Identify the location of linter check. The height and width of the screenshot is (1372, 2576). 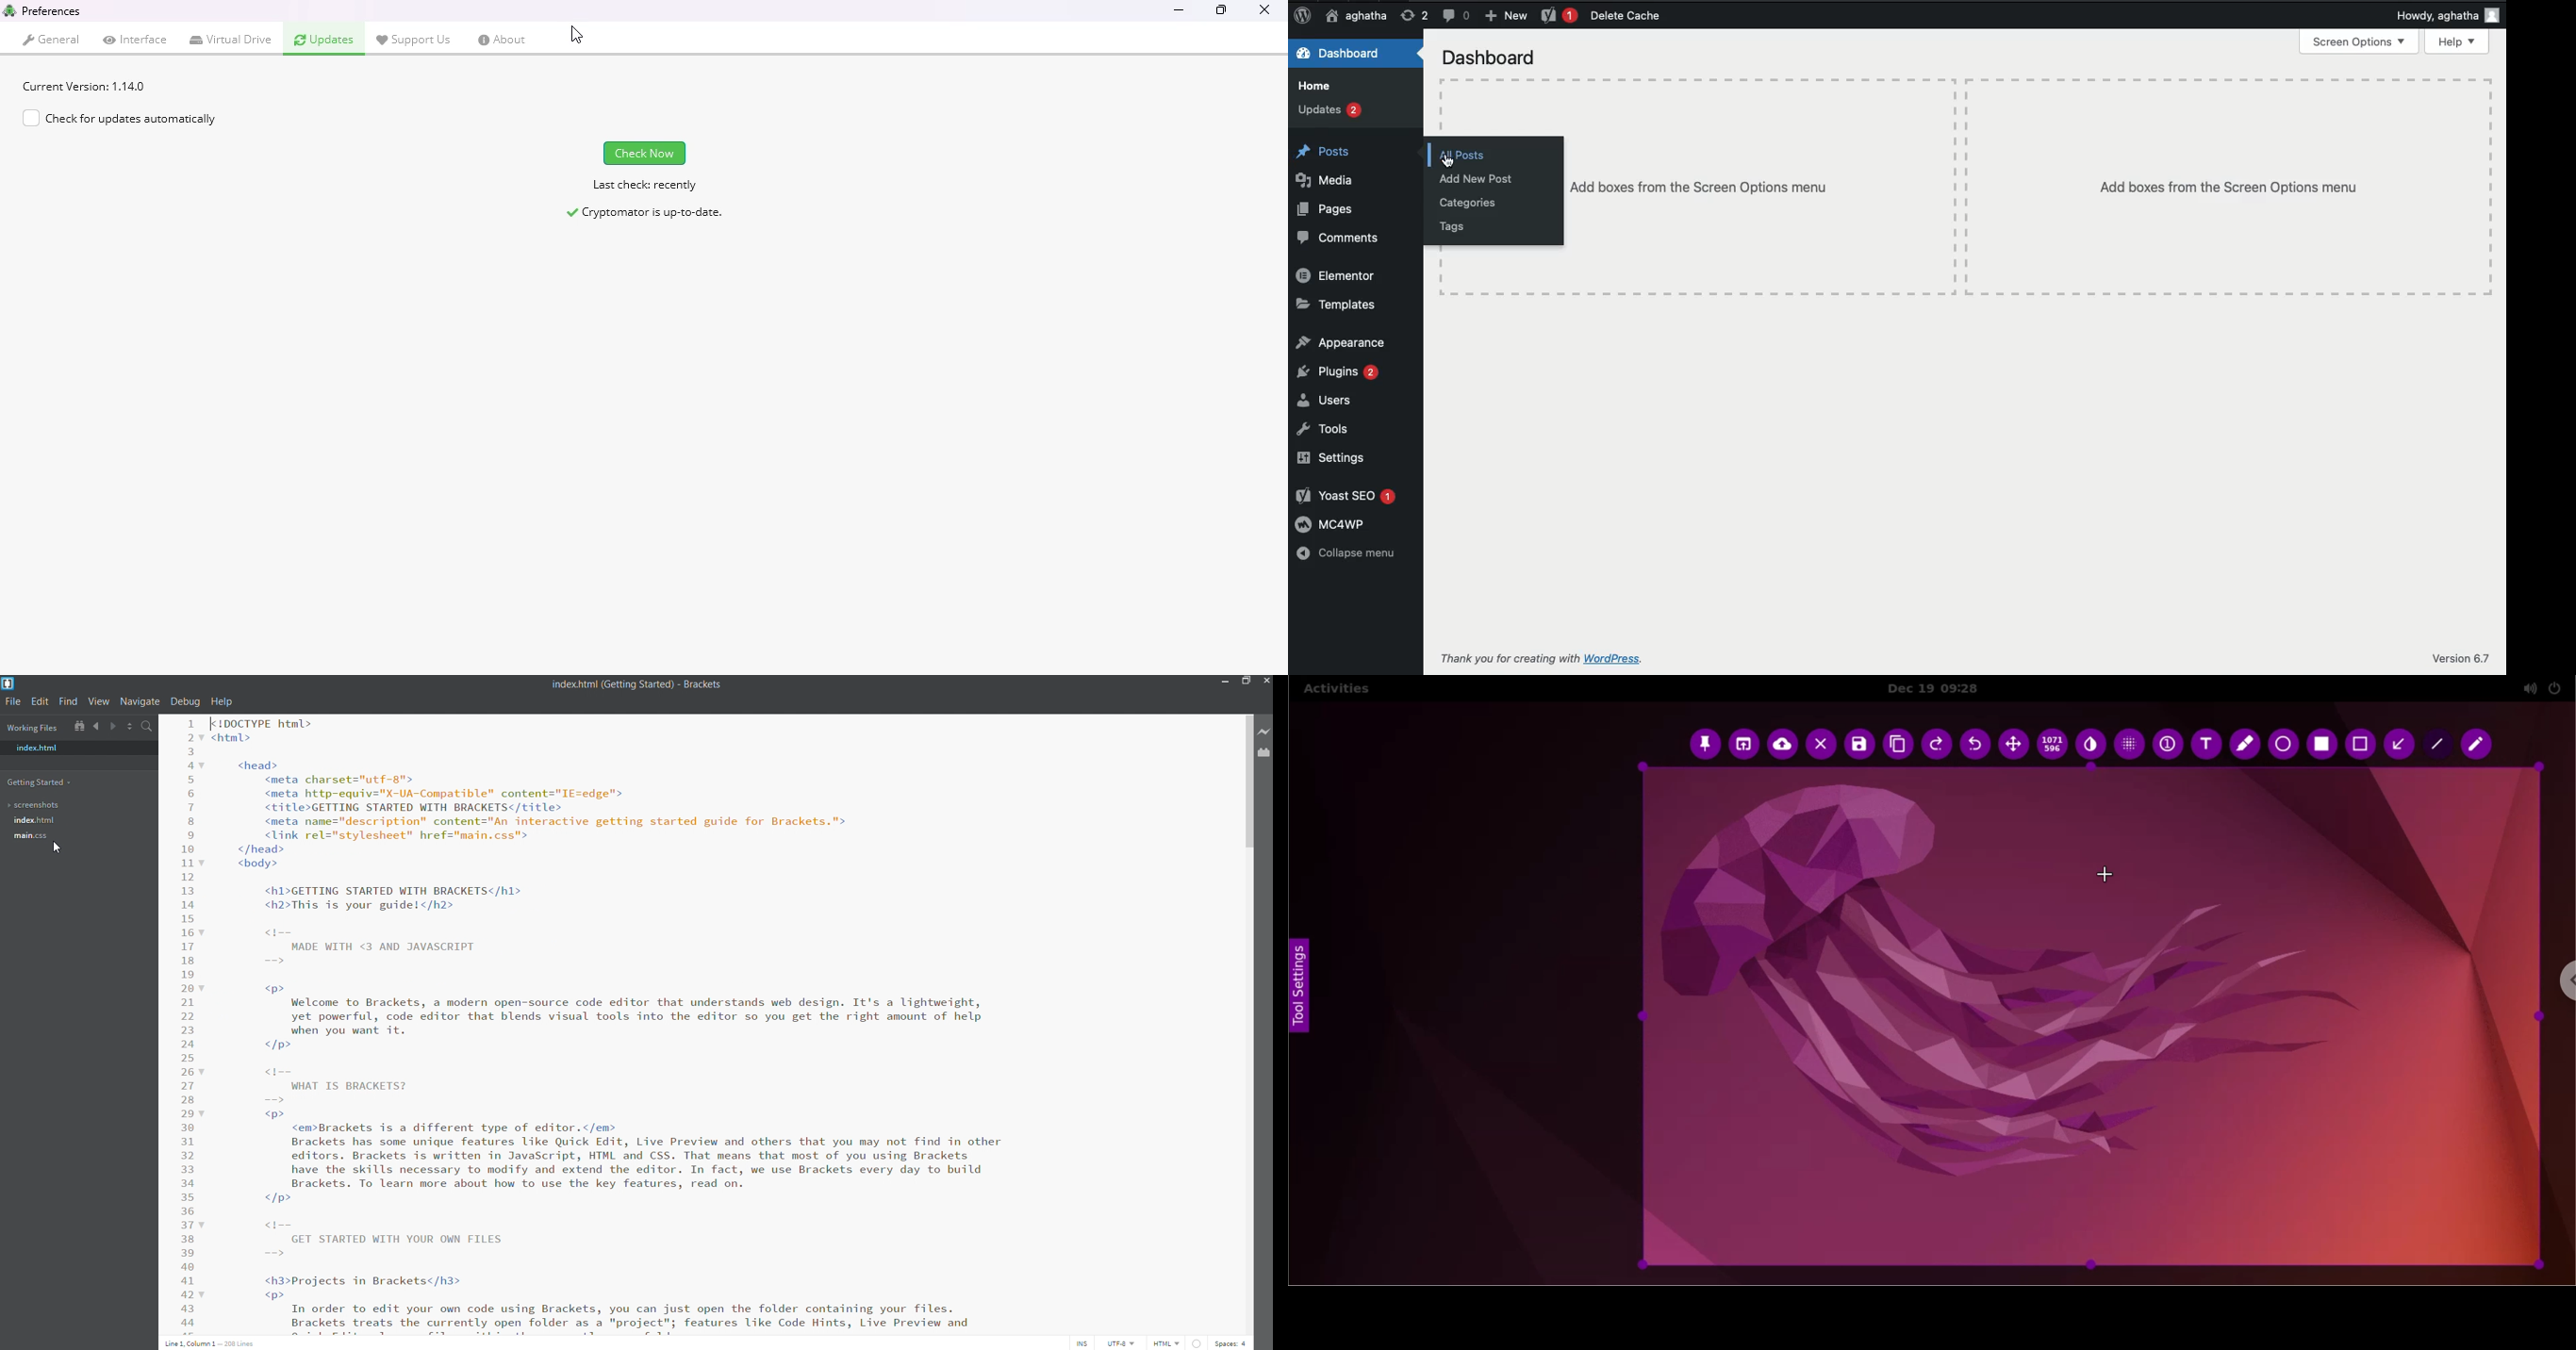
(1199, 1343).